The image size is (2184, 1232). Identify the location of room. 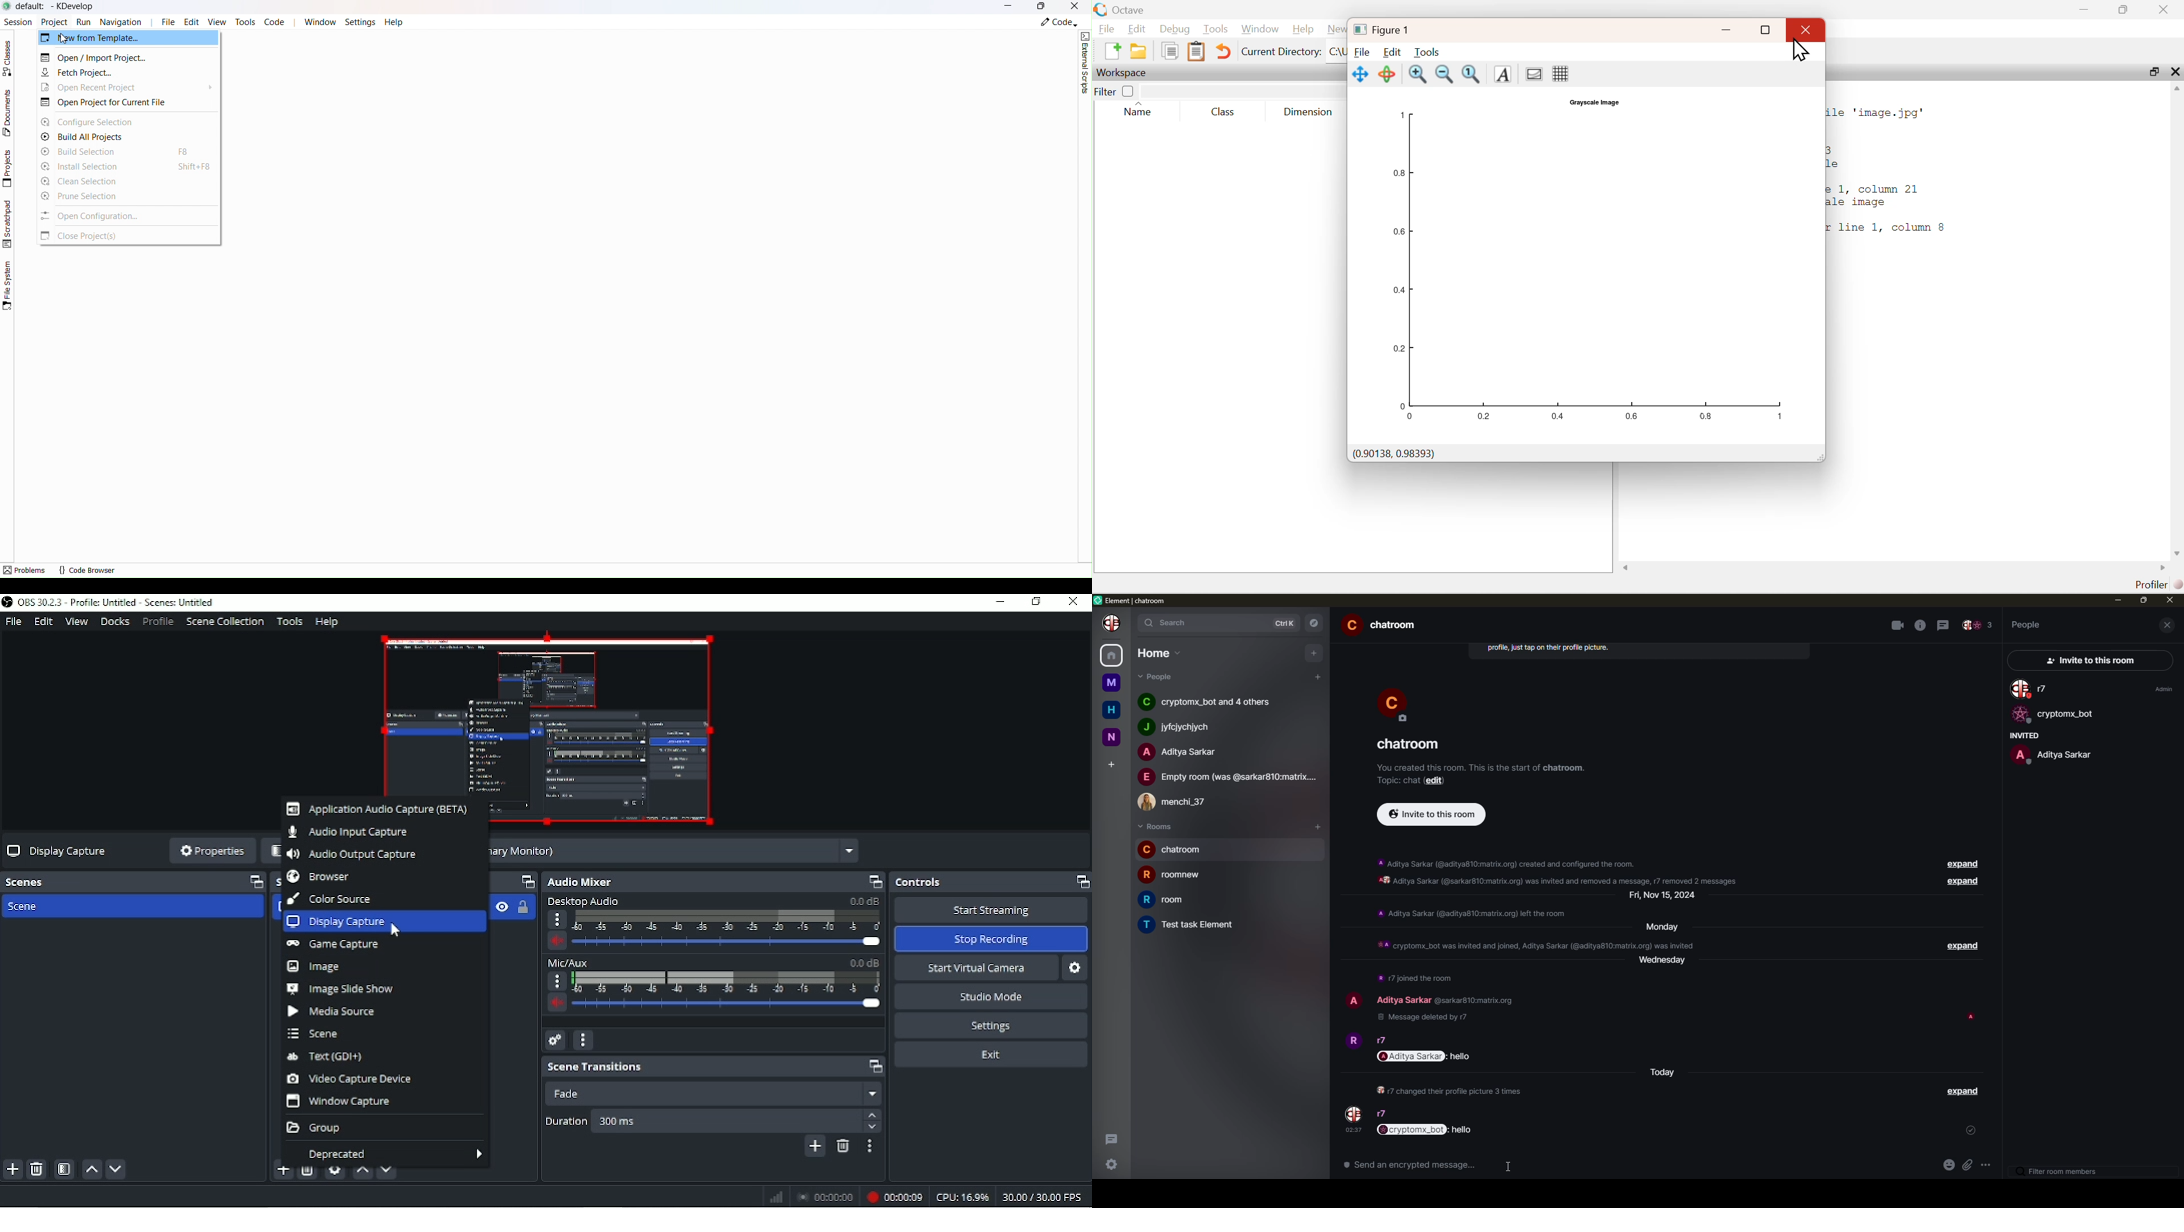
(1175, 849).